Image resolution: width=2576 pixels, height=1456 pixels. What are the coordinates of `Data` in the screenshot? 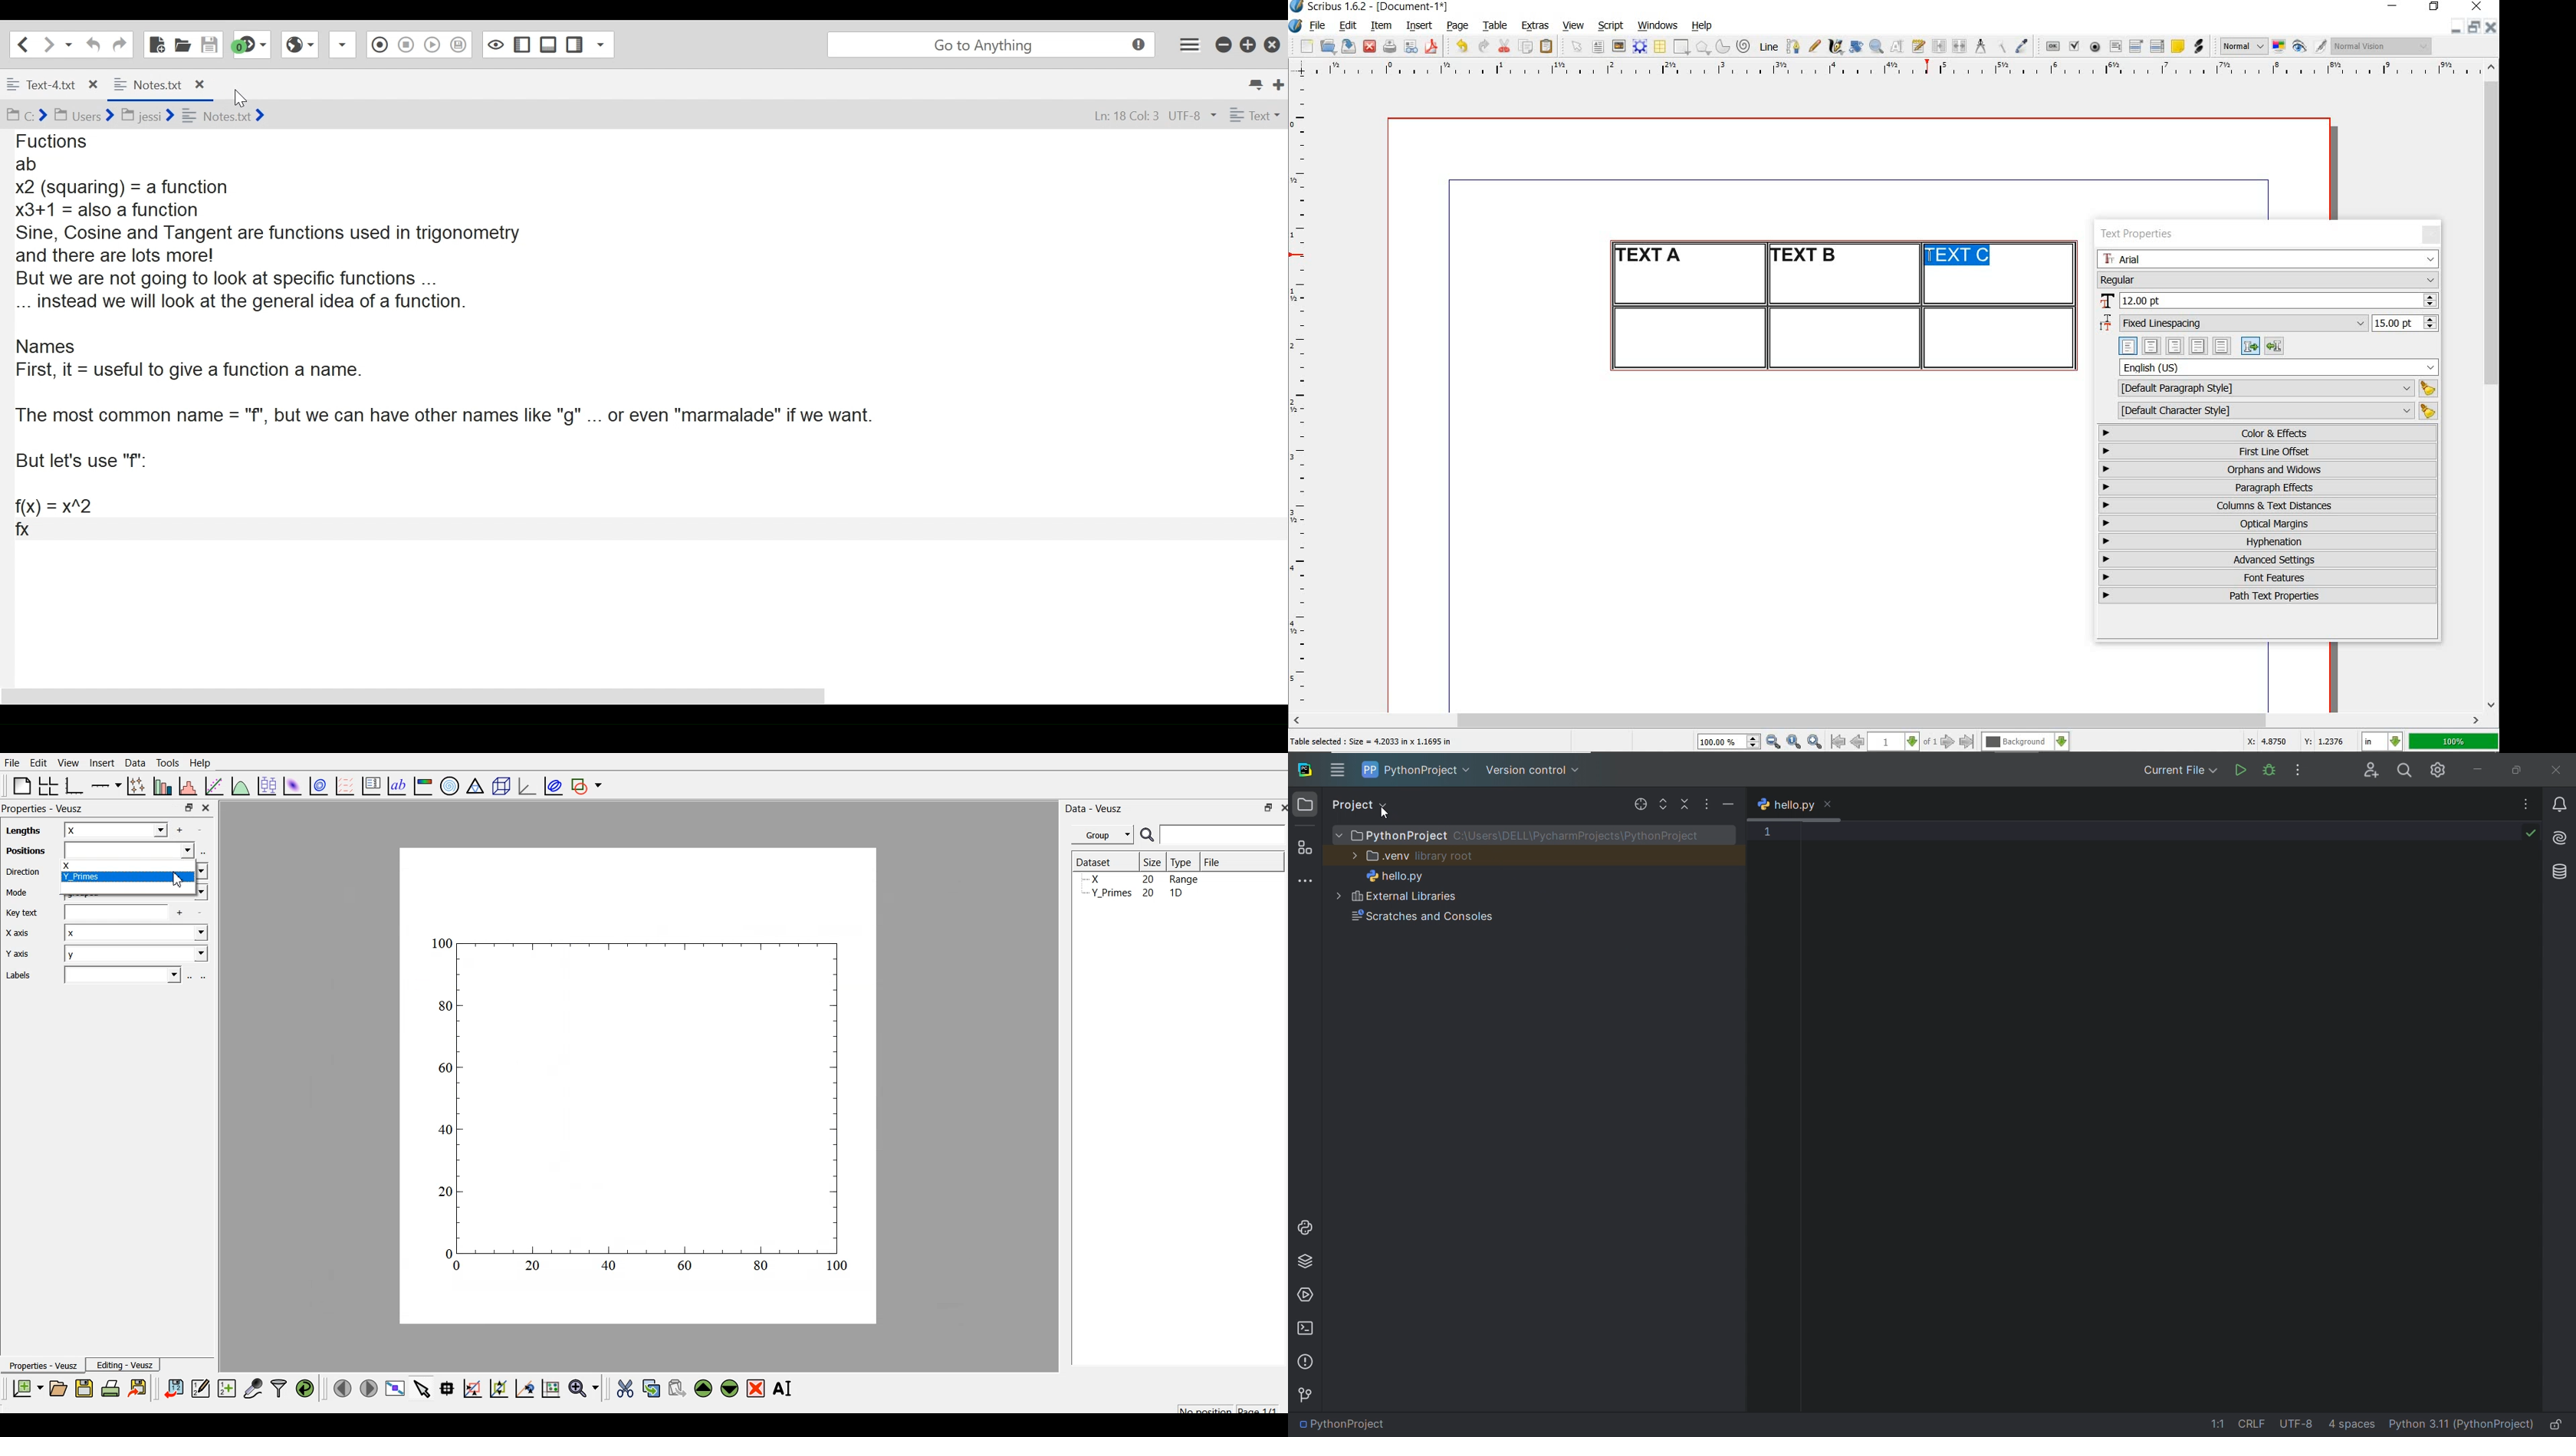 It's located at (135, 762).